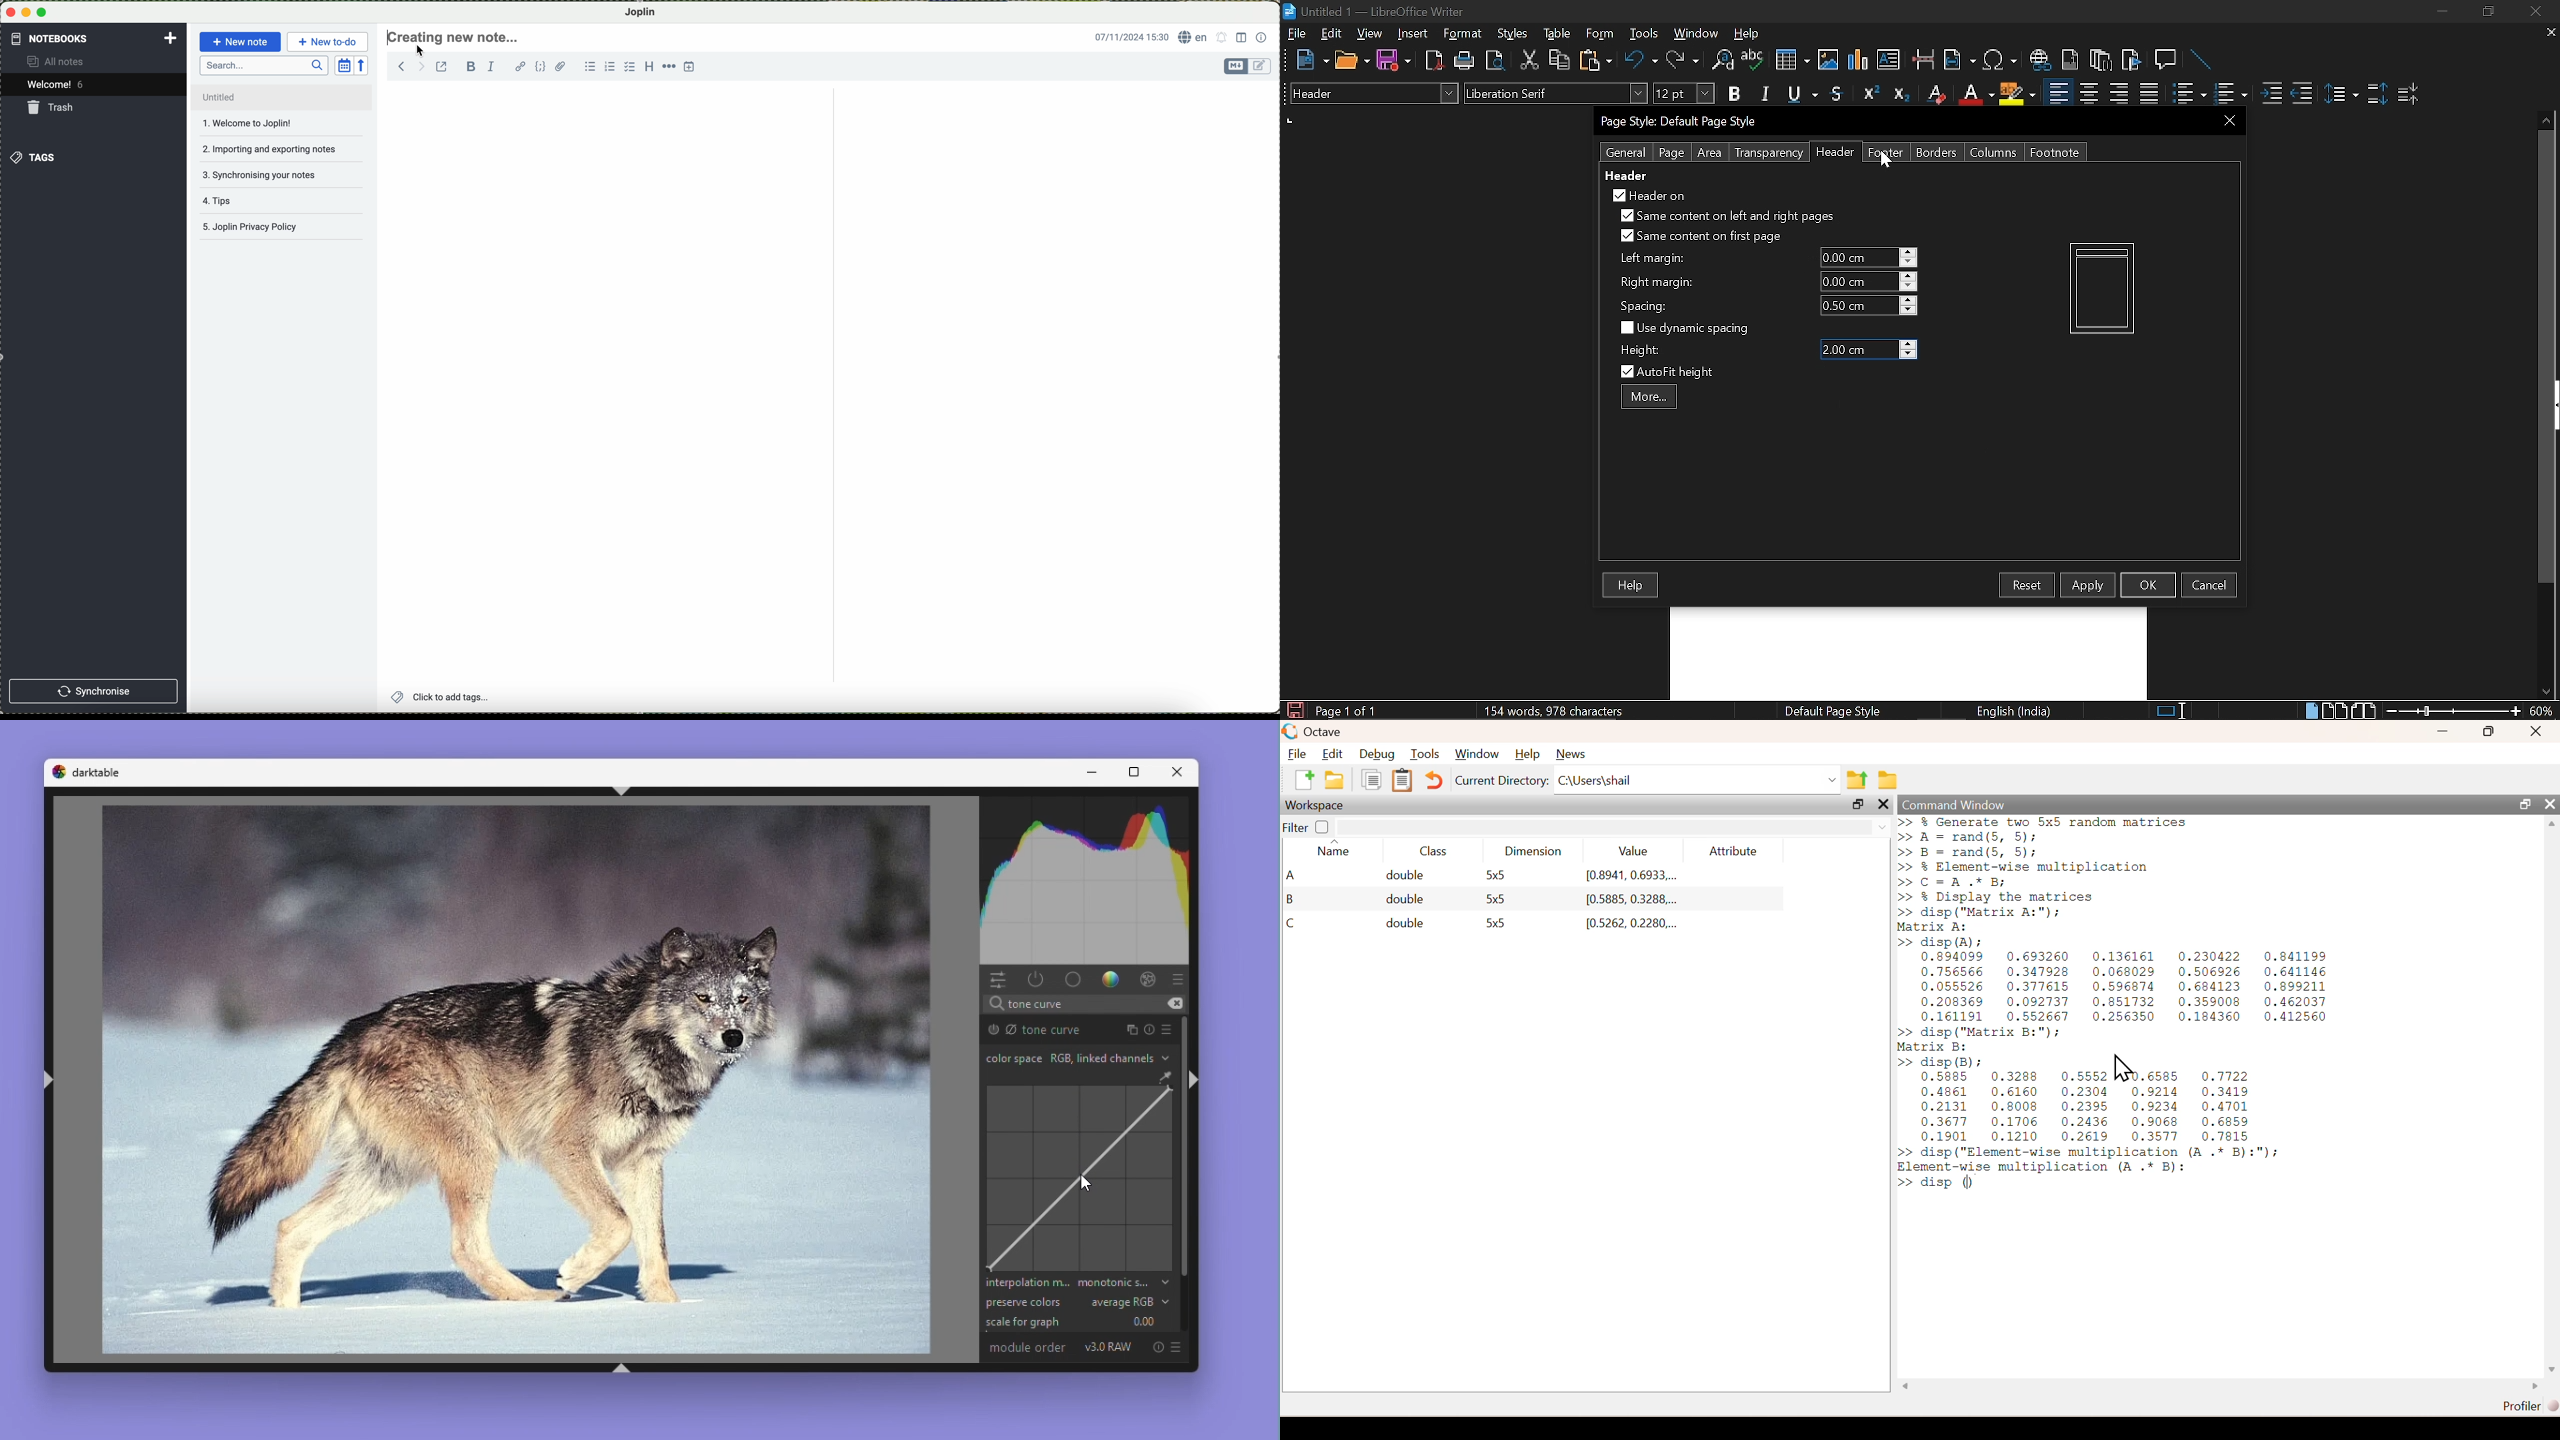 The width and height of the screenshot is (2576, 1456). I want to click on new to-do, so click(327, 40).